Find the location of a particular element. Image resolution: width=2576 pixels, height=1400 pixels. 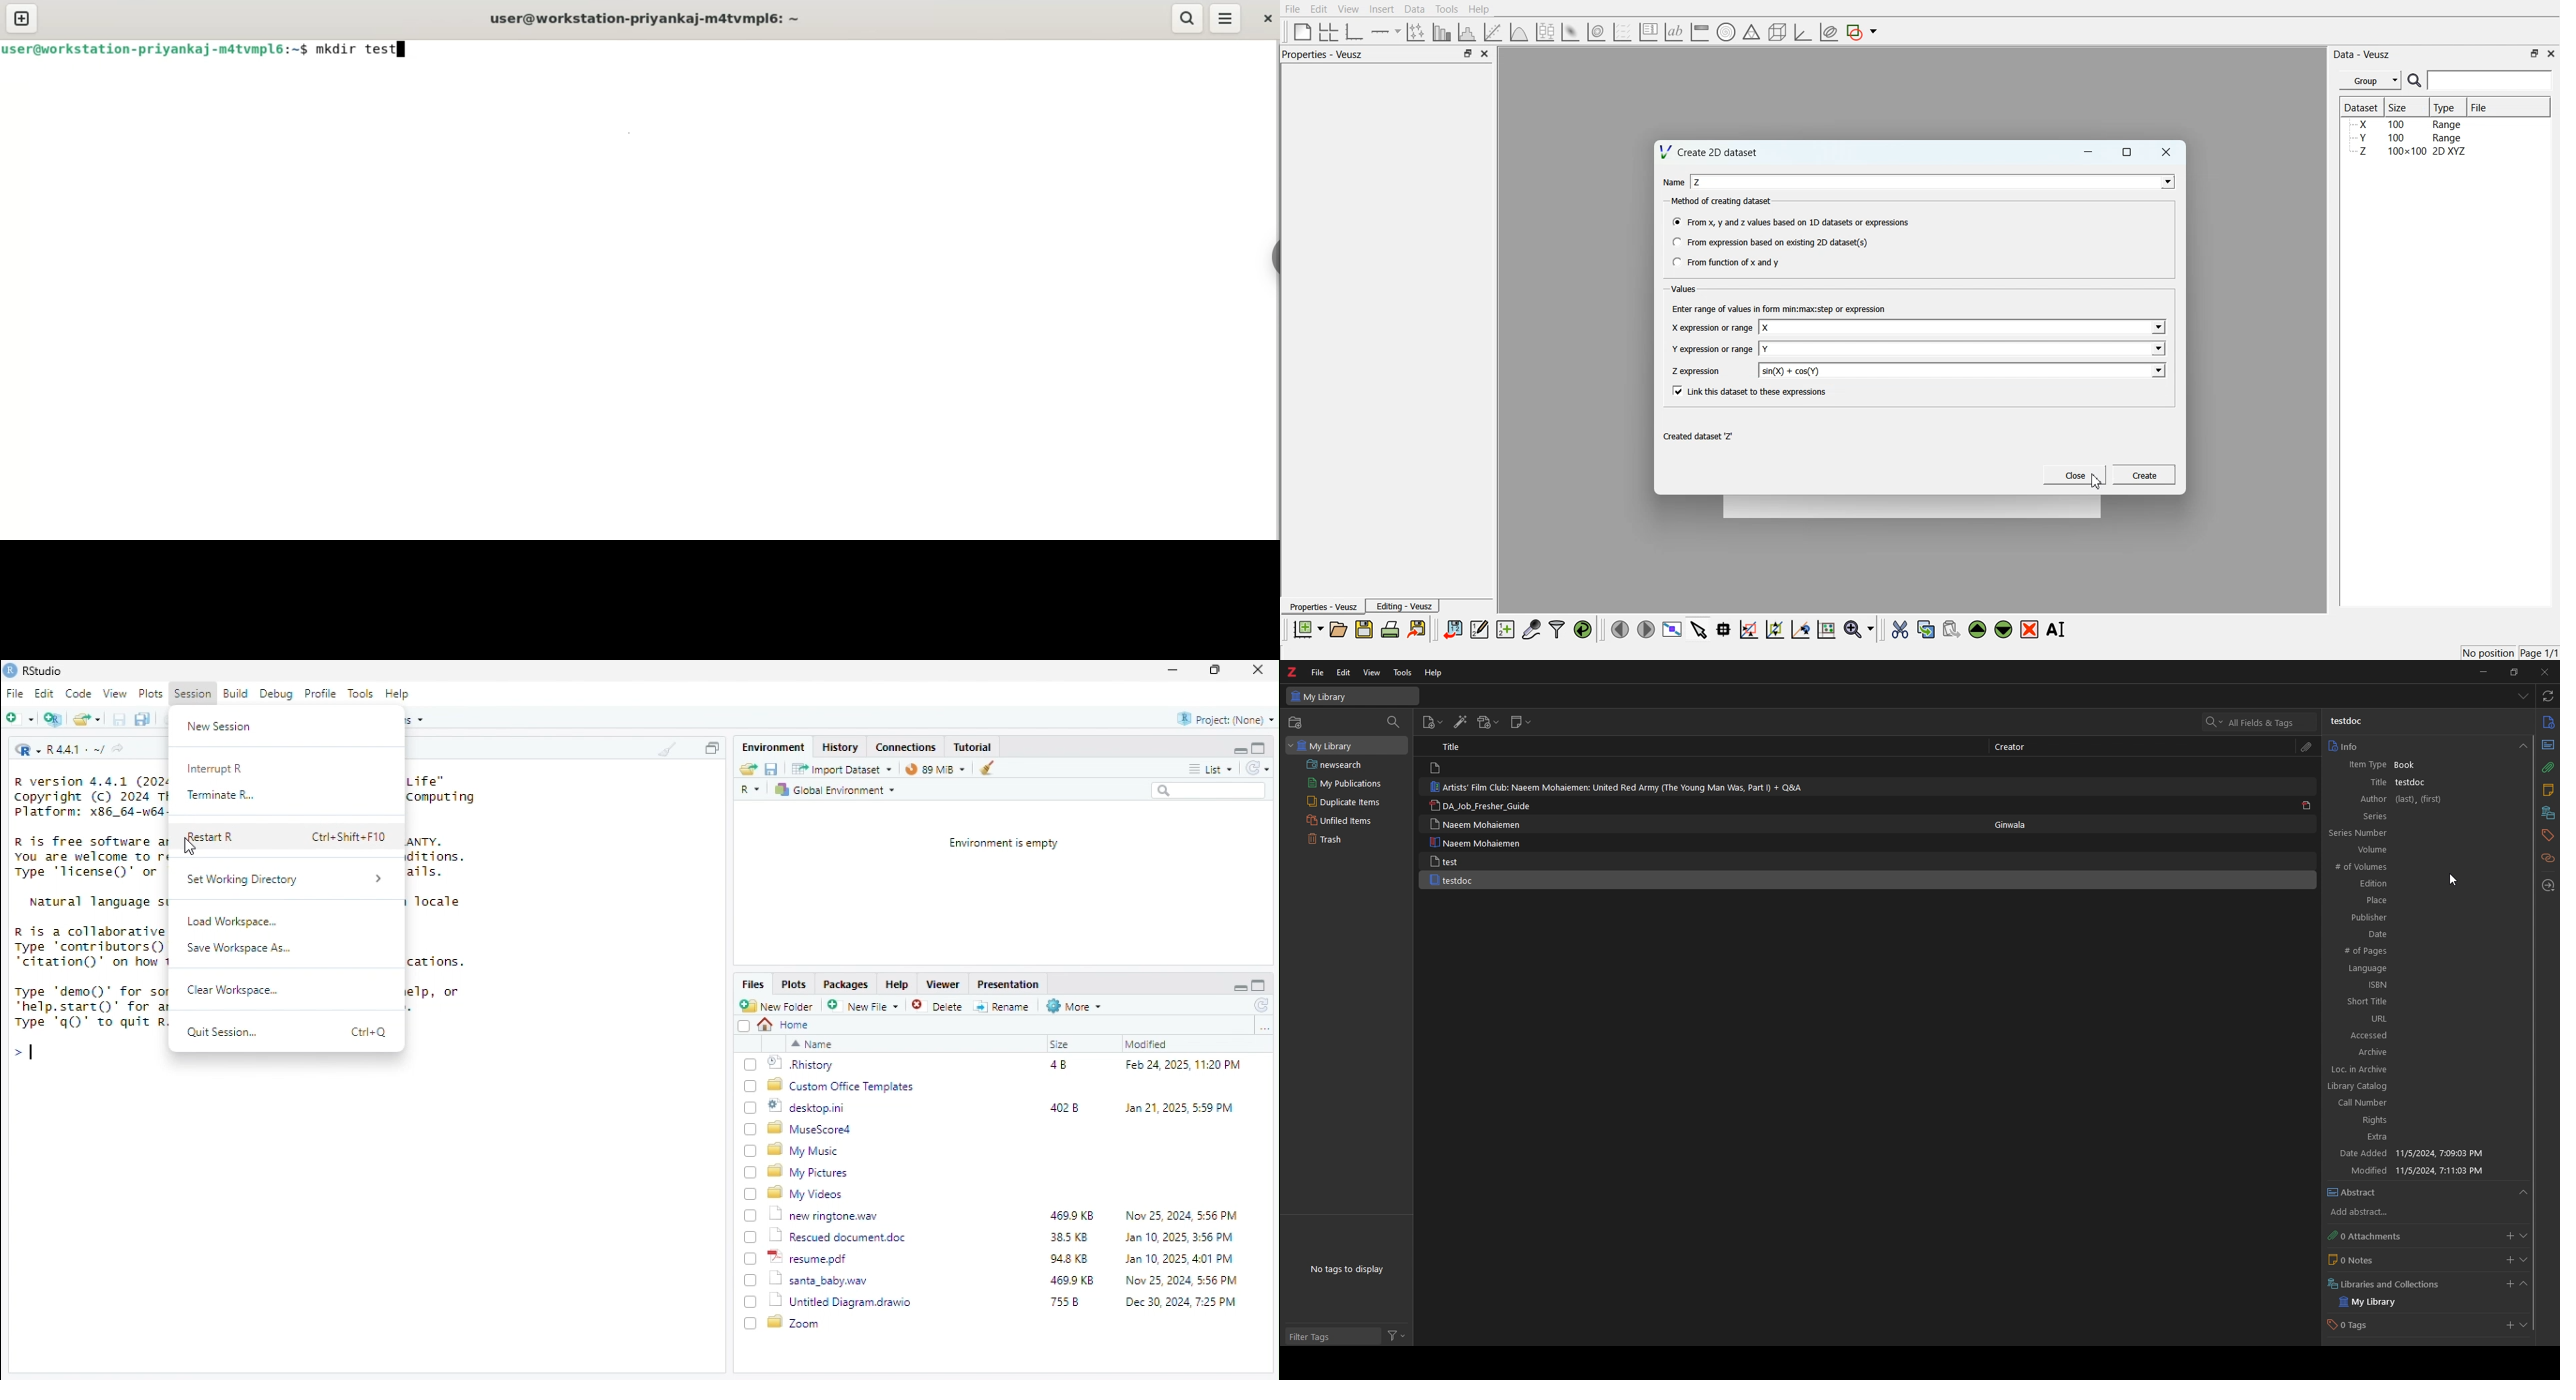

Connections is located at coordinates (907, 746).